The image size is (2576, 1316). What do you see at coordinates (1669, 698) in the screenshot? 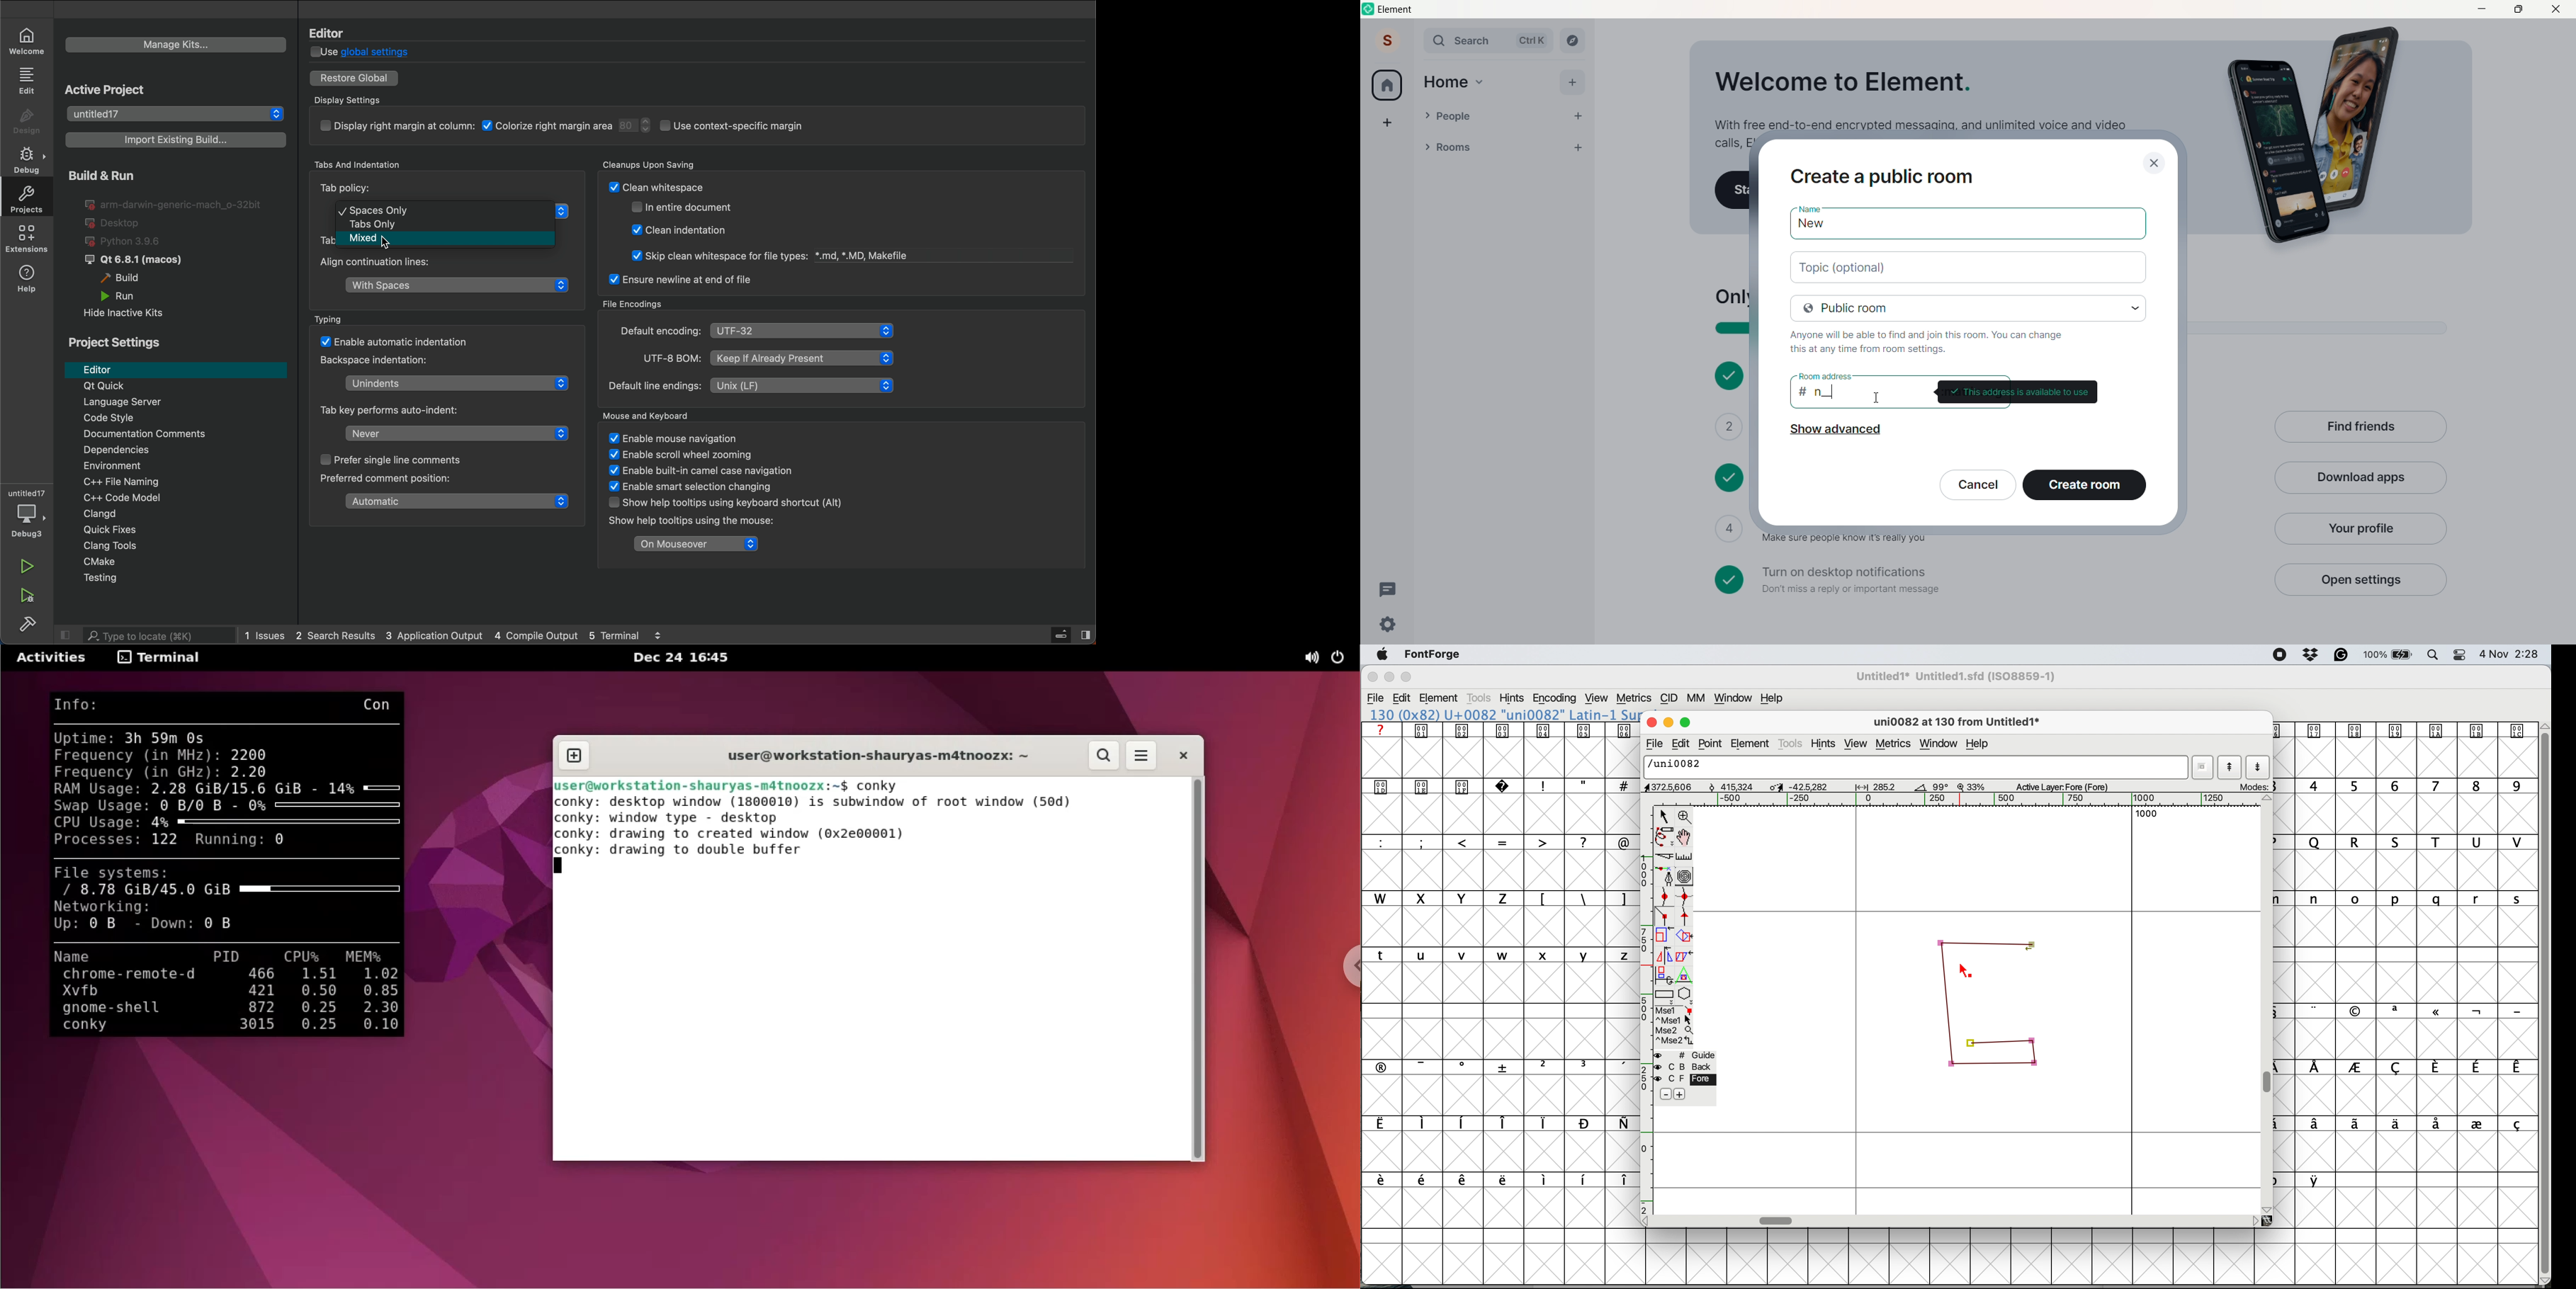
I see `cid` at bounding box center [1669, 698].